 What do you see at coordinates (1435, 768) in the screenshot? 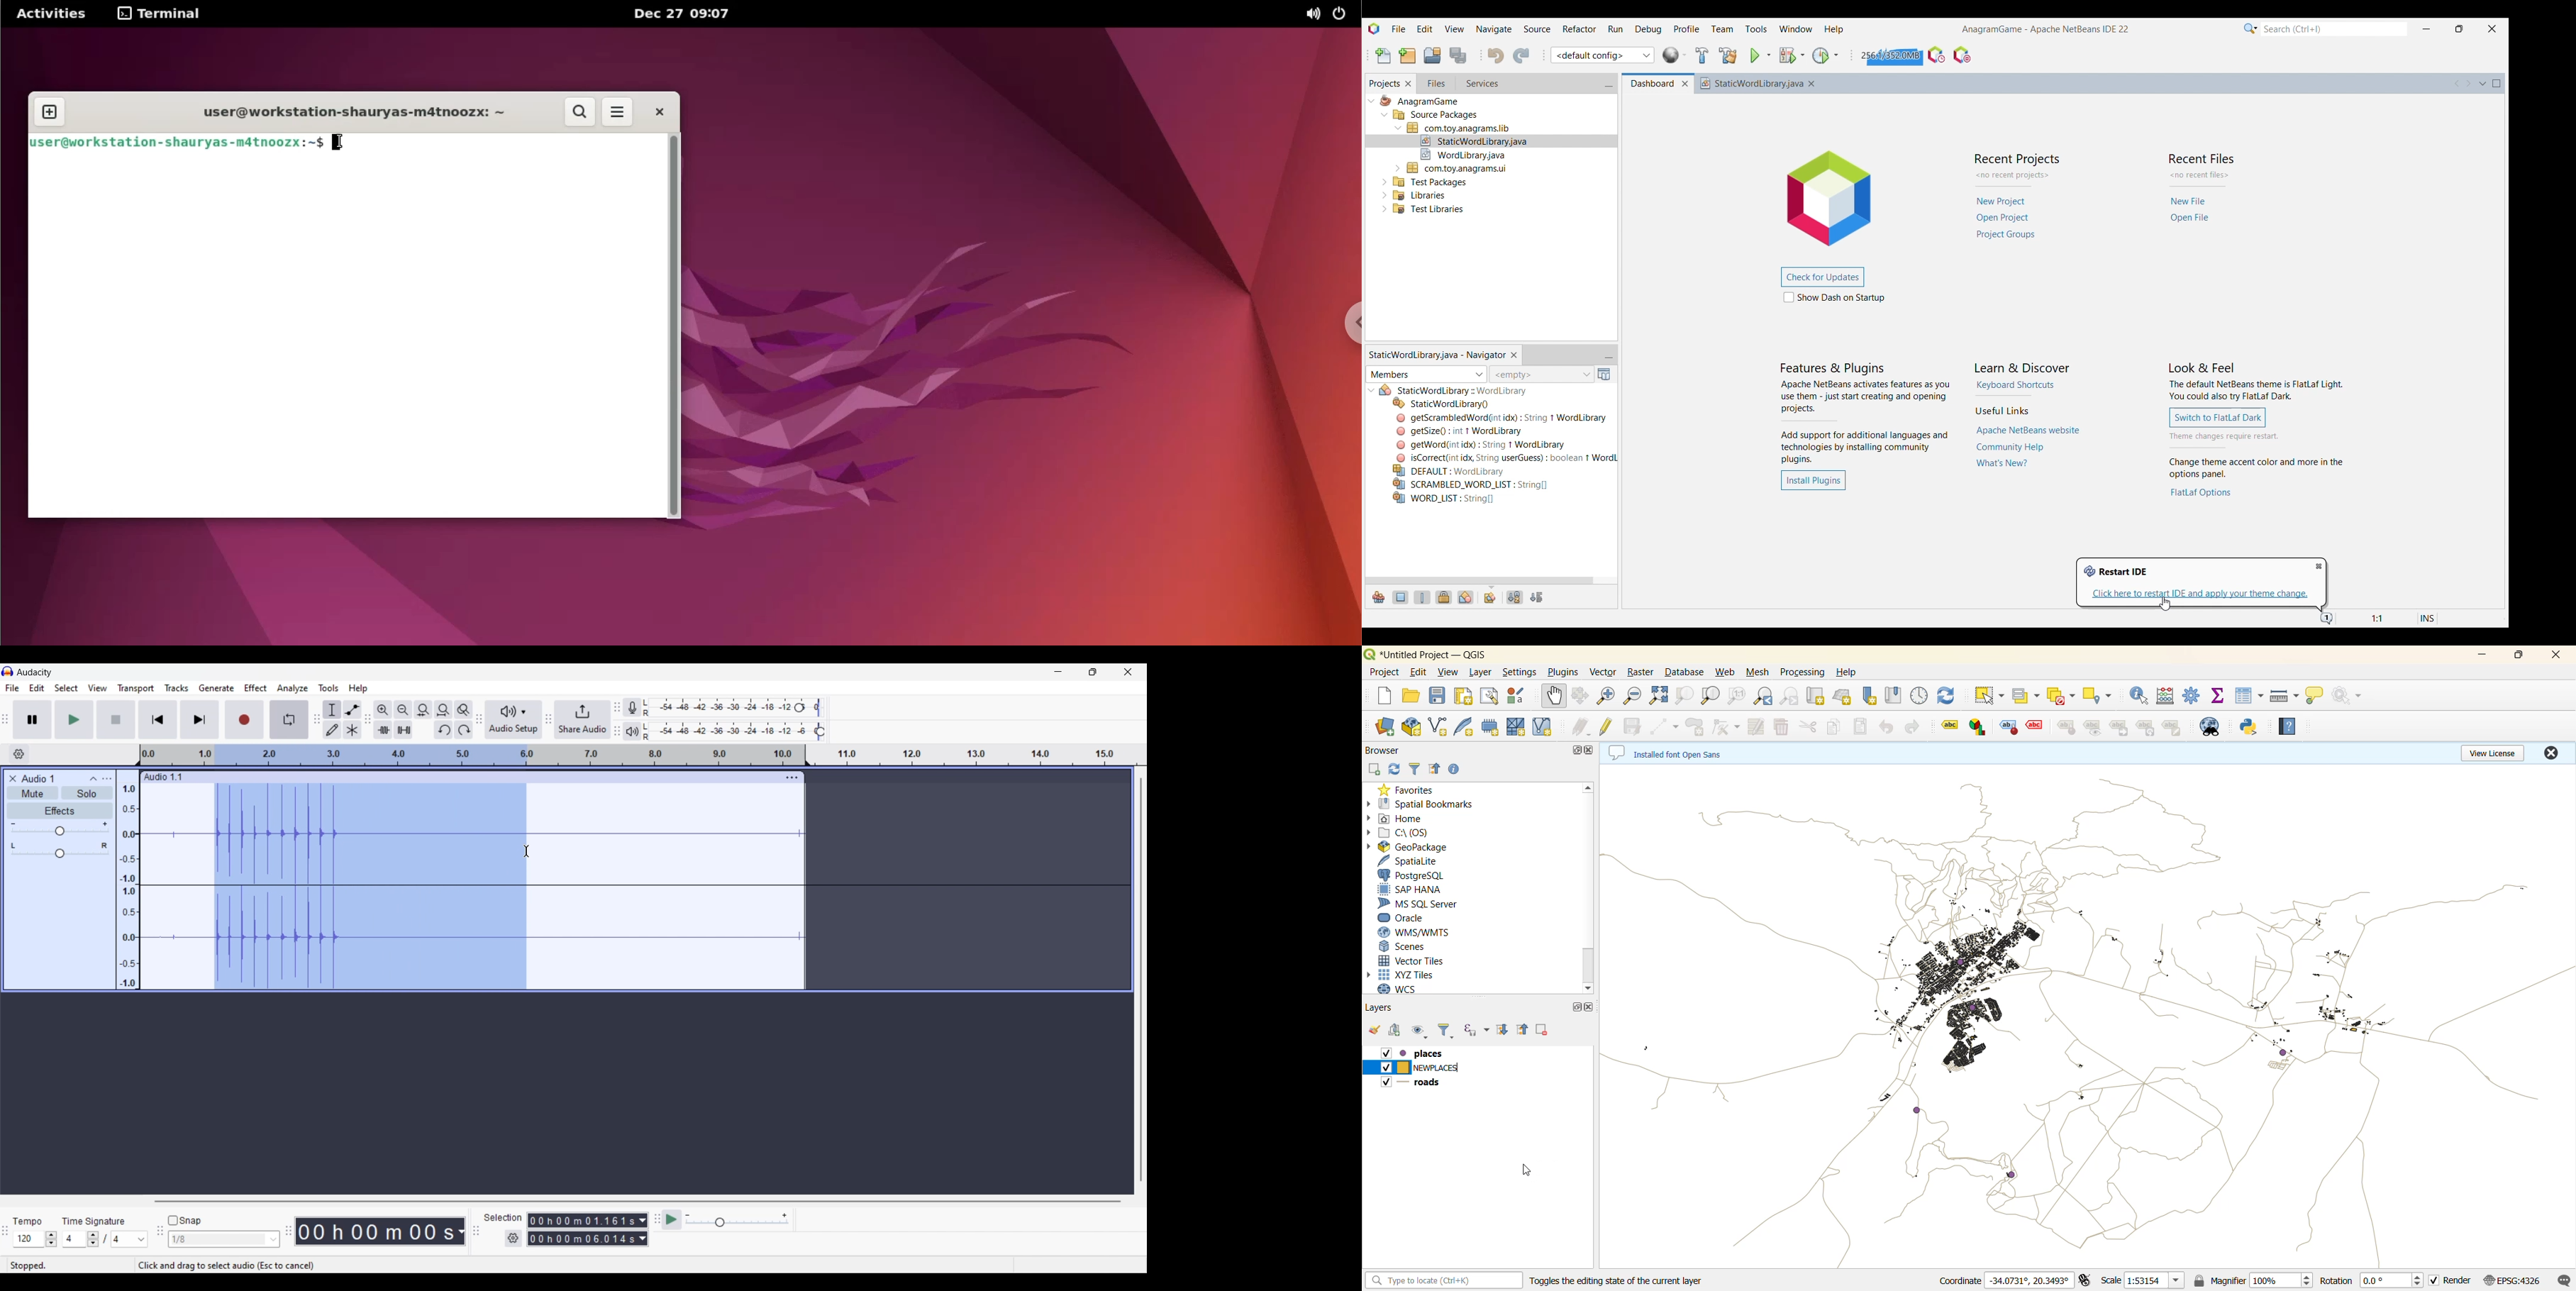
I see `collapse all` at bounding box center [1435, 768].